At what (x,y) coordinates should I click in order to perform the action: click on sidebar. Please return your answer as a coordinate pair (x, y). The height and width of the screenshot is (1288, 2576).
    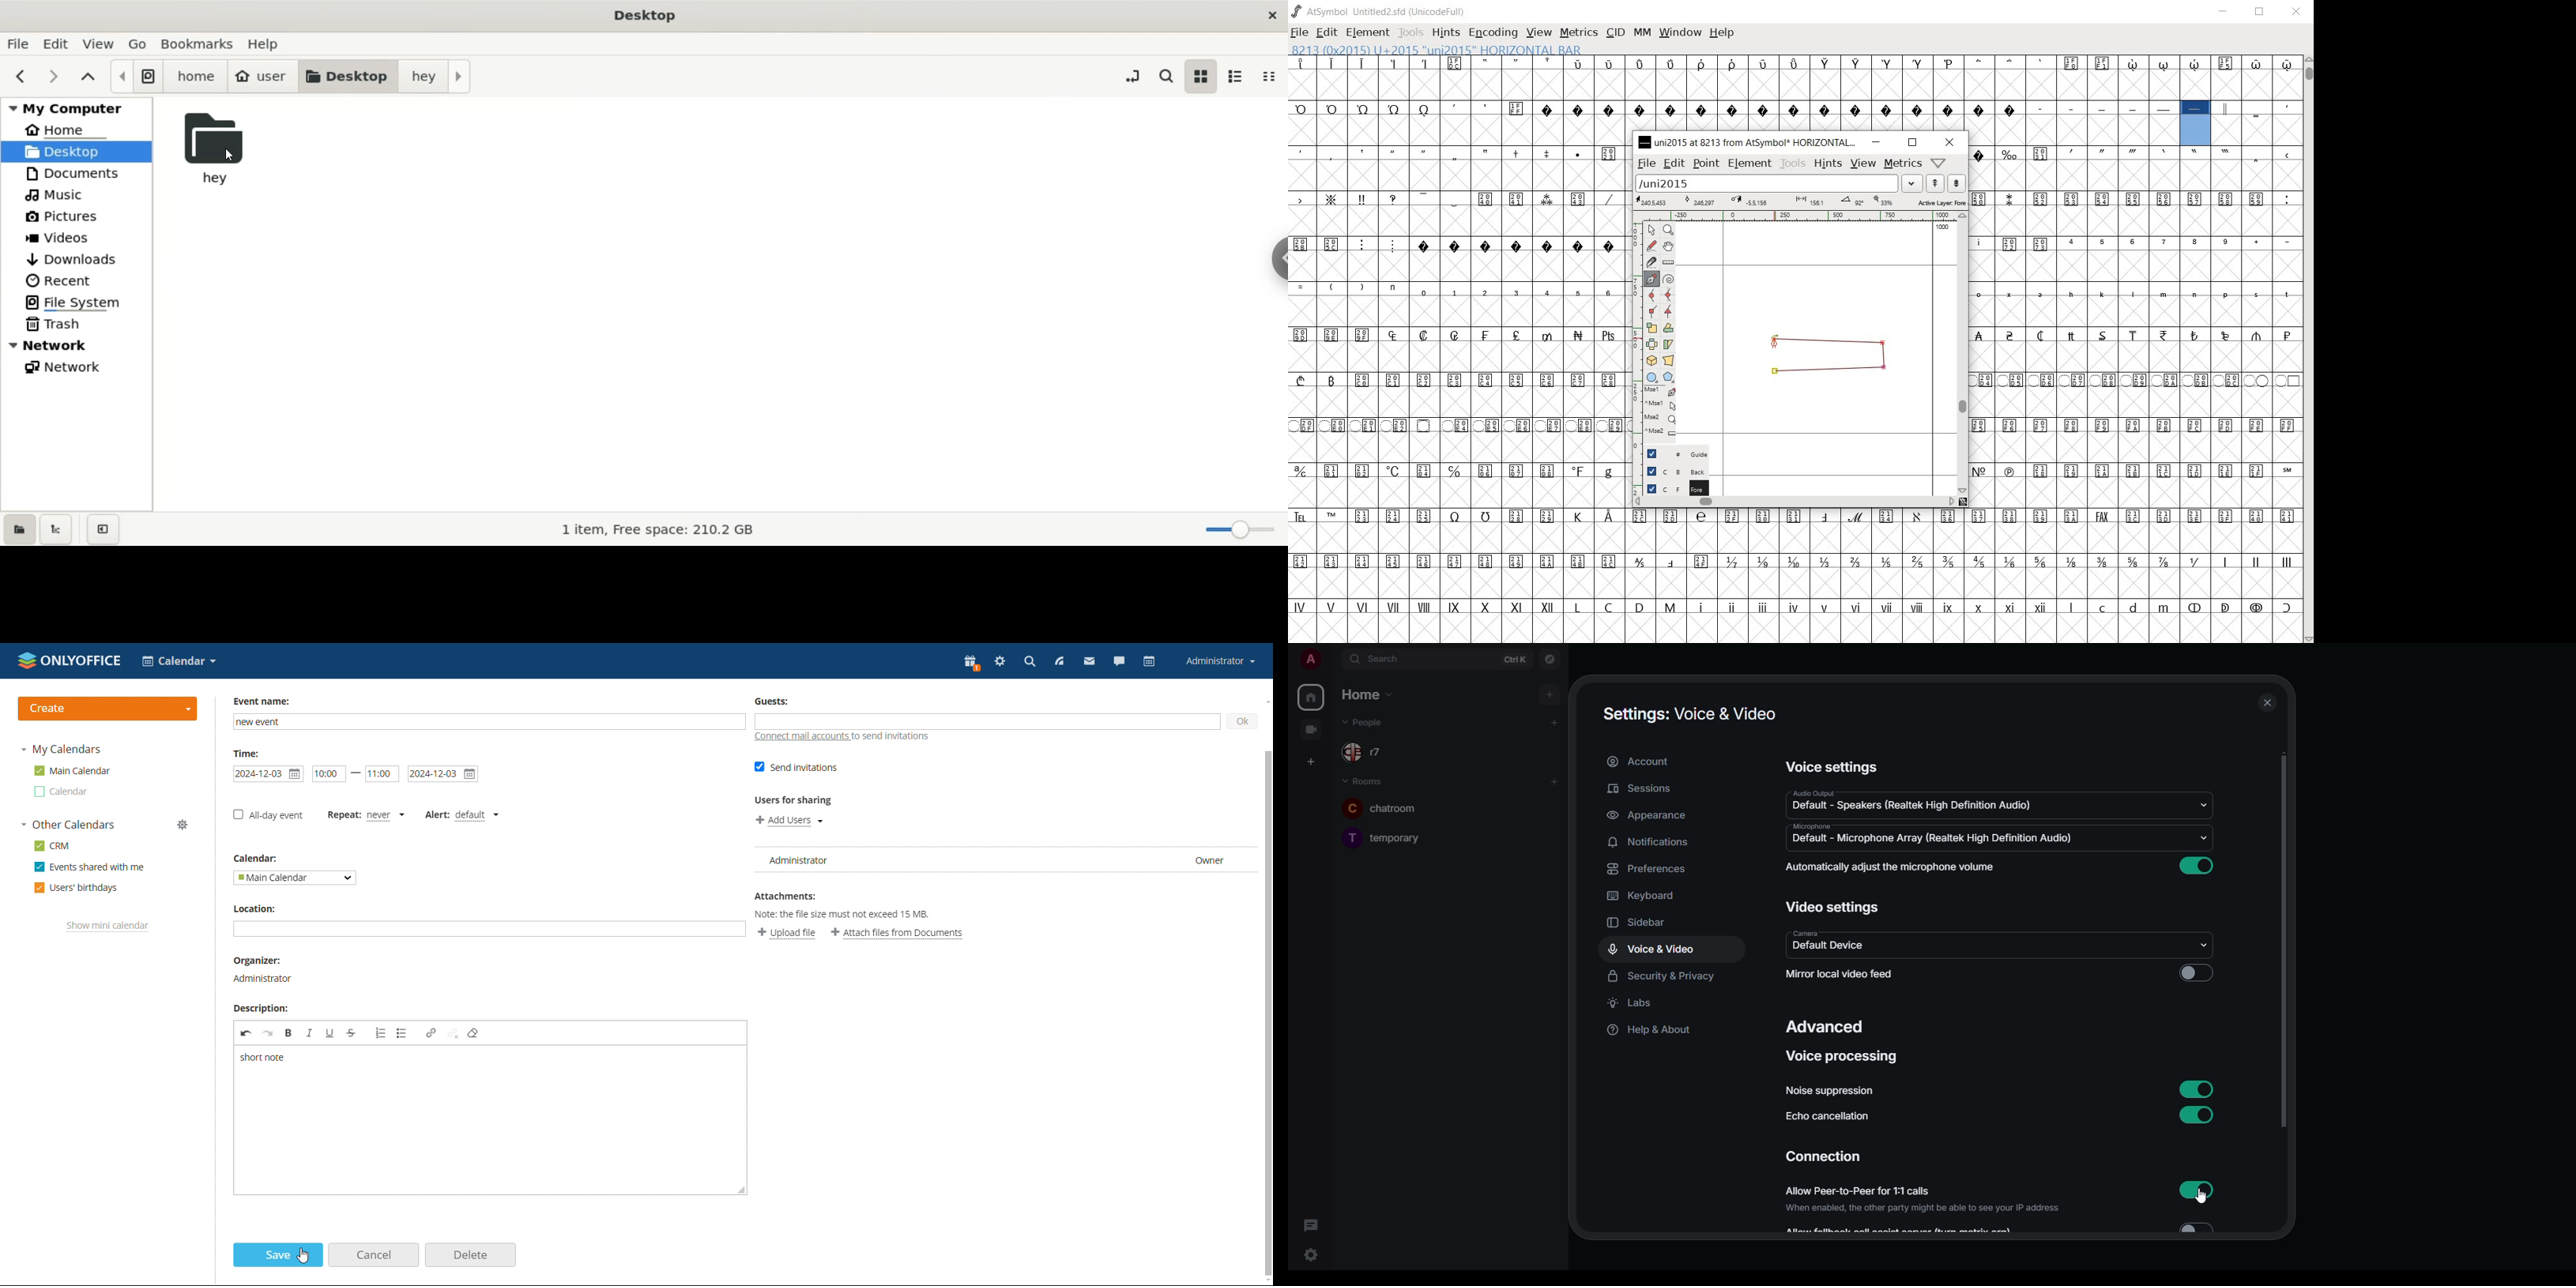
    Looking at the image, I should click on (1280, 260).